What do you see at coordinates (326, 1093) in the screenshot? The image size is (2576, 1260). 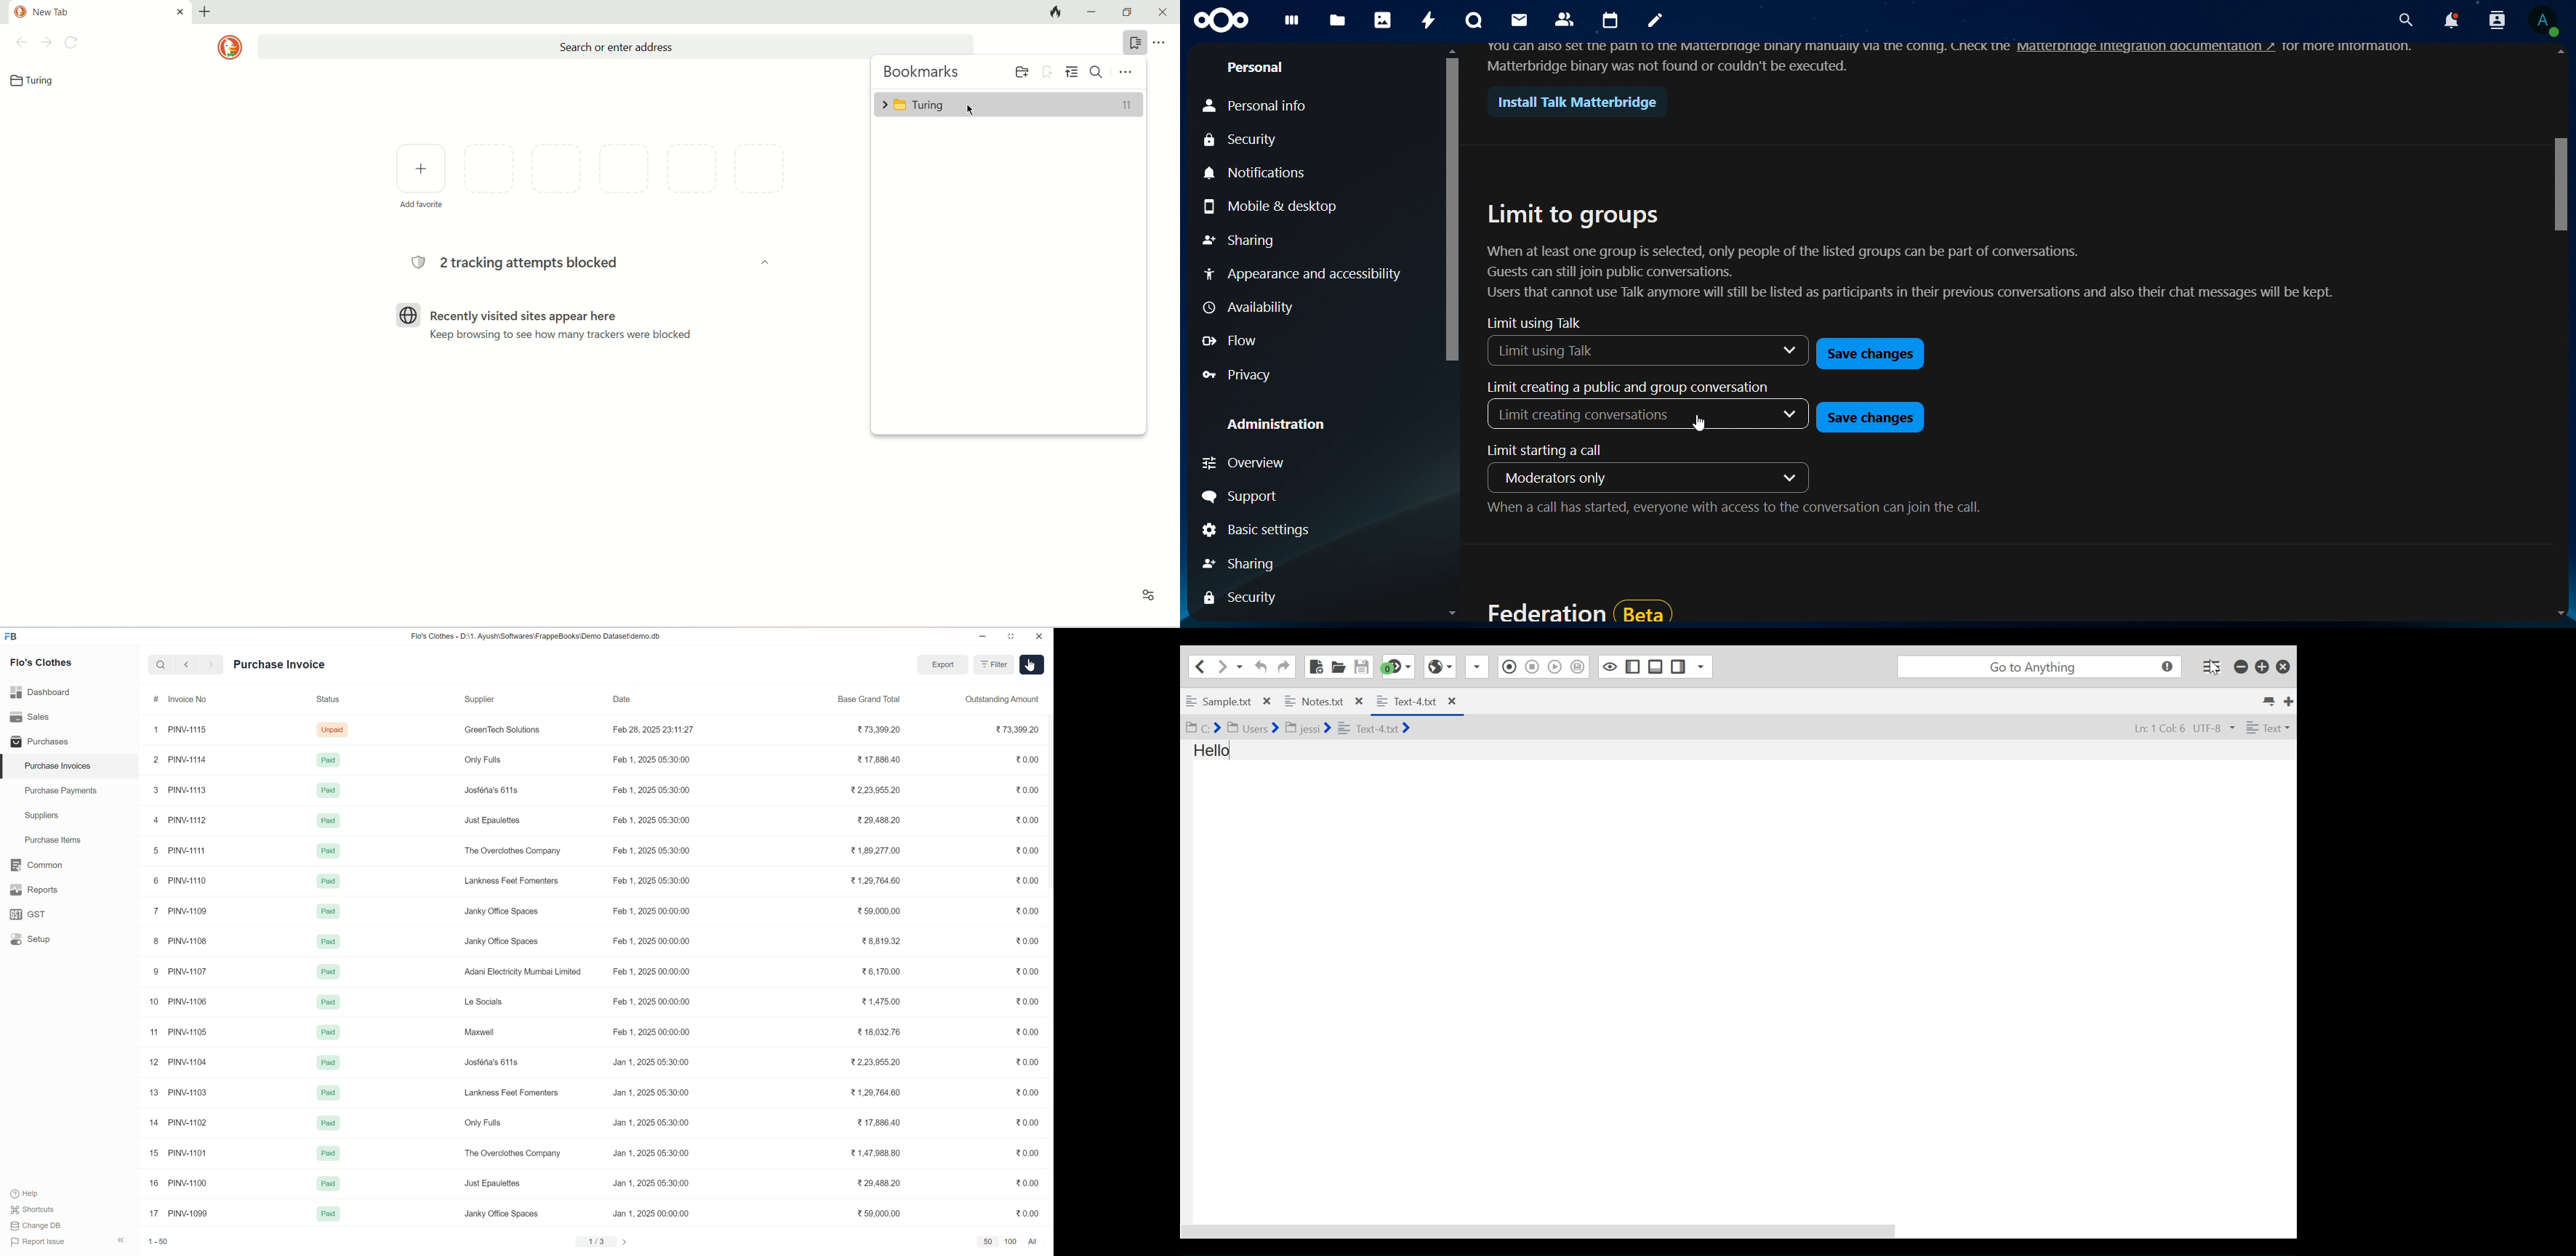 I see `Paid` at bounding box center [326, 1093].